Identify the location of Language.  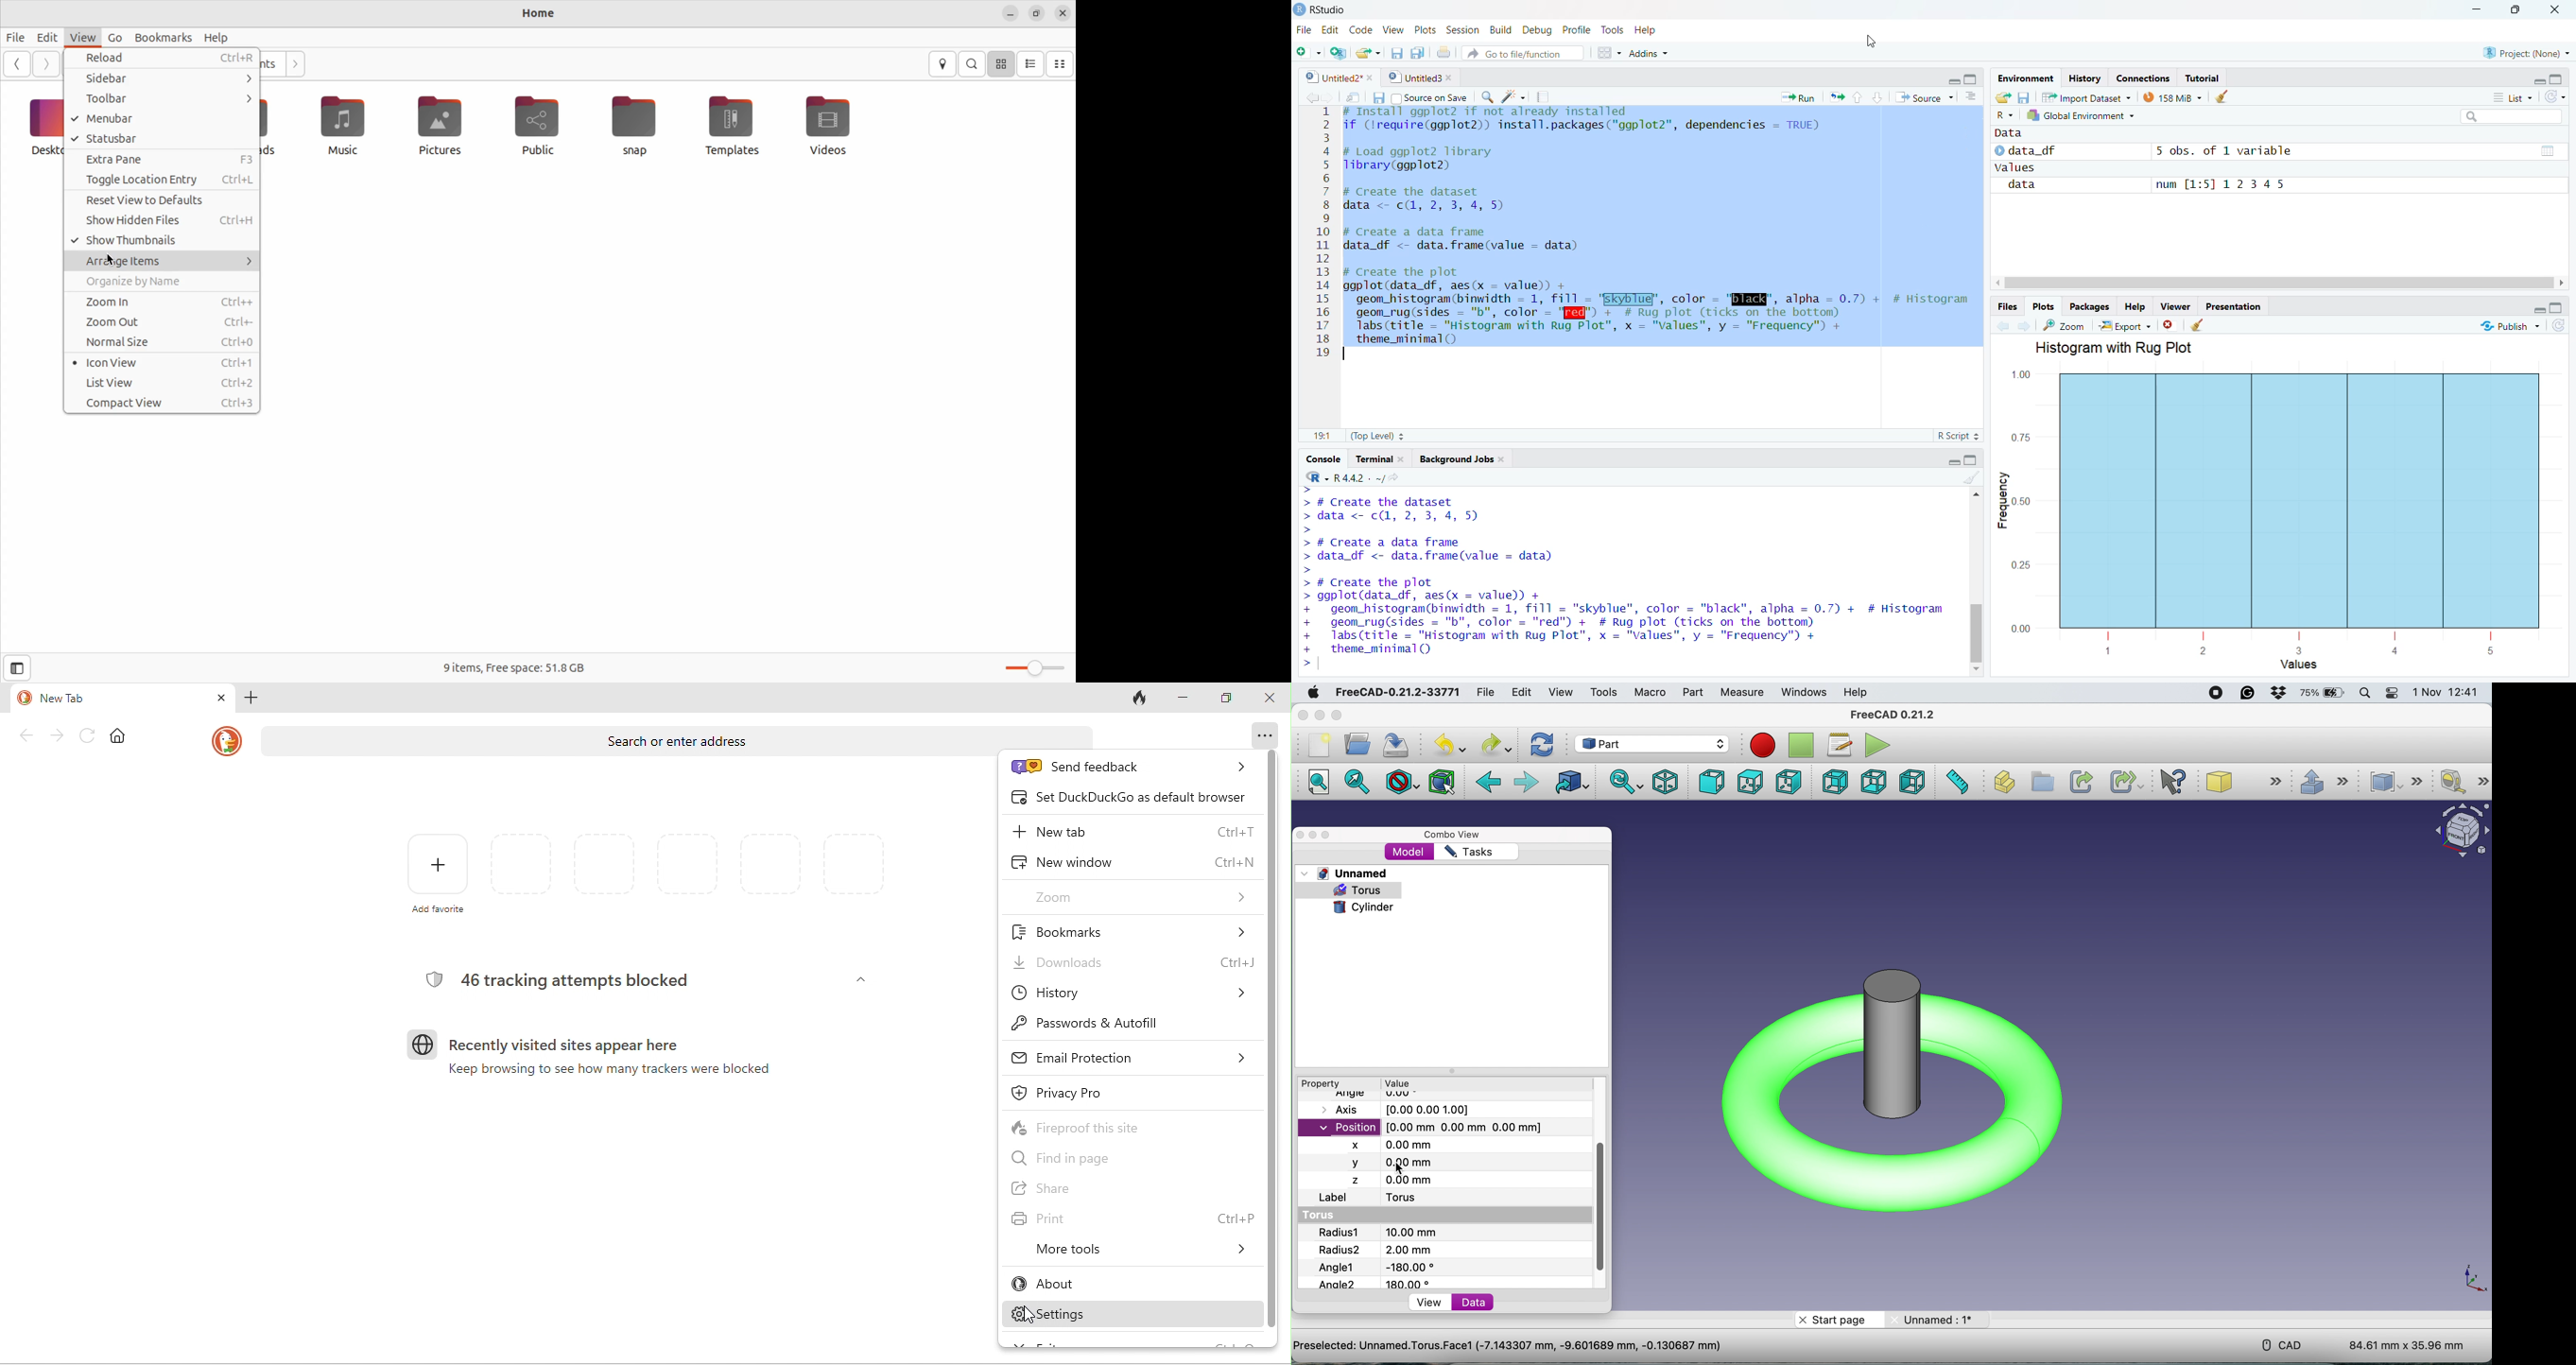
(1997, 117).